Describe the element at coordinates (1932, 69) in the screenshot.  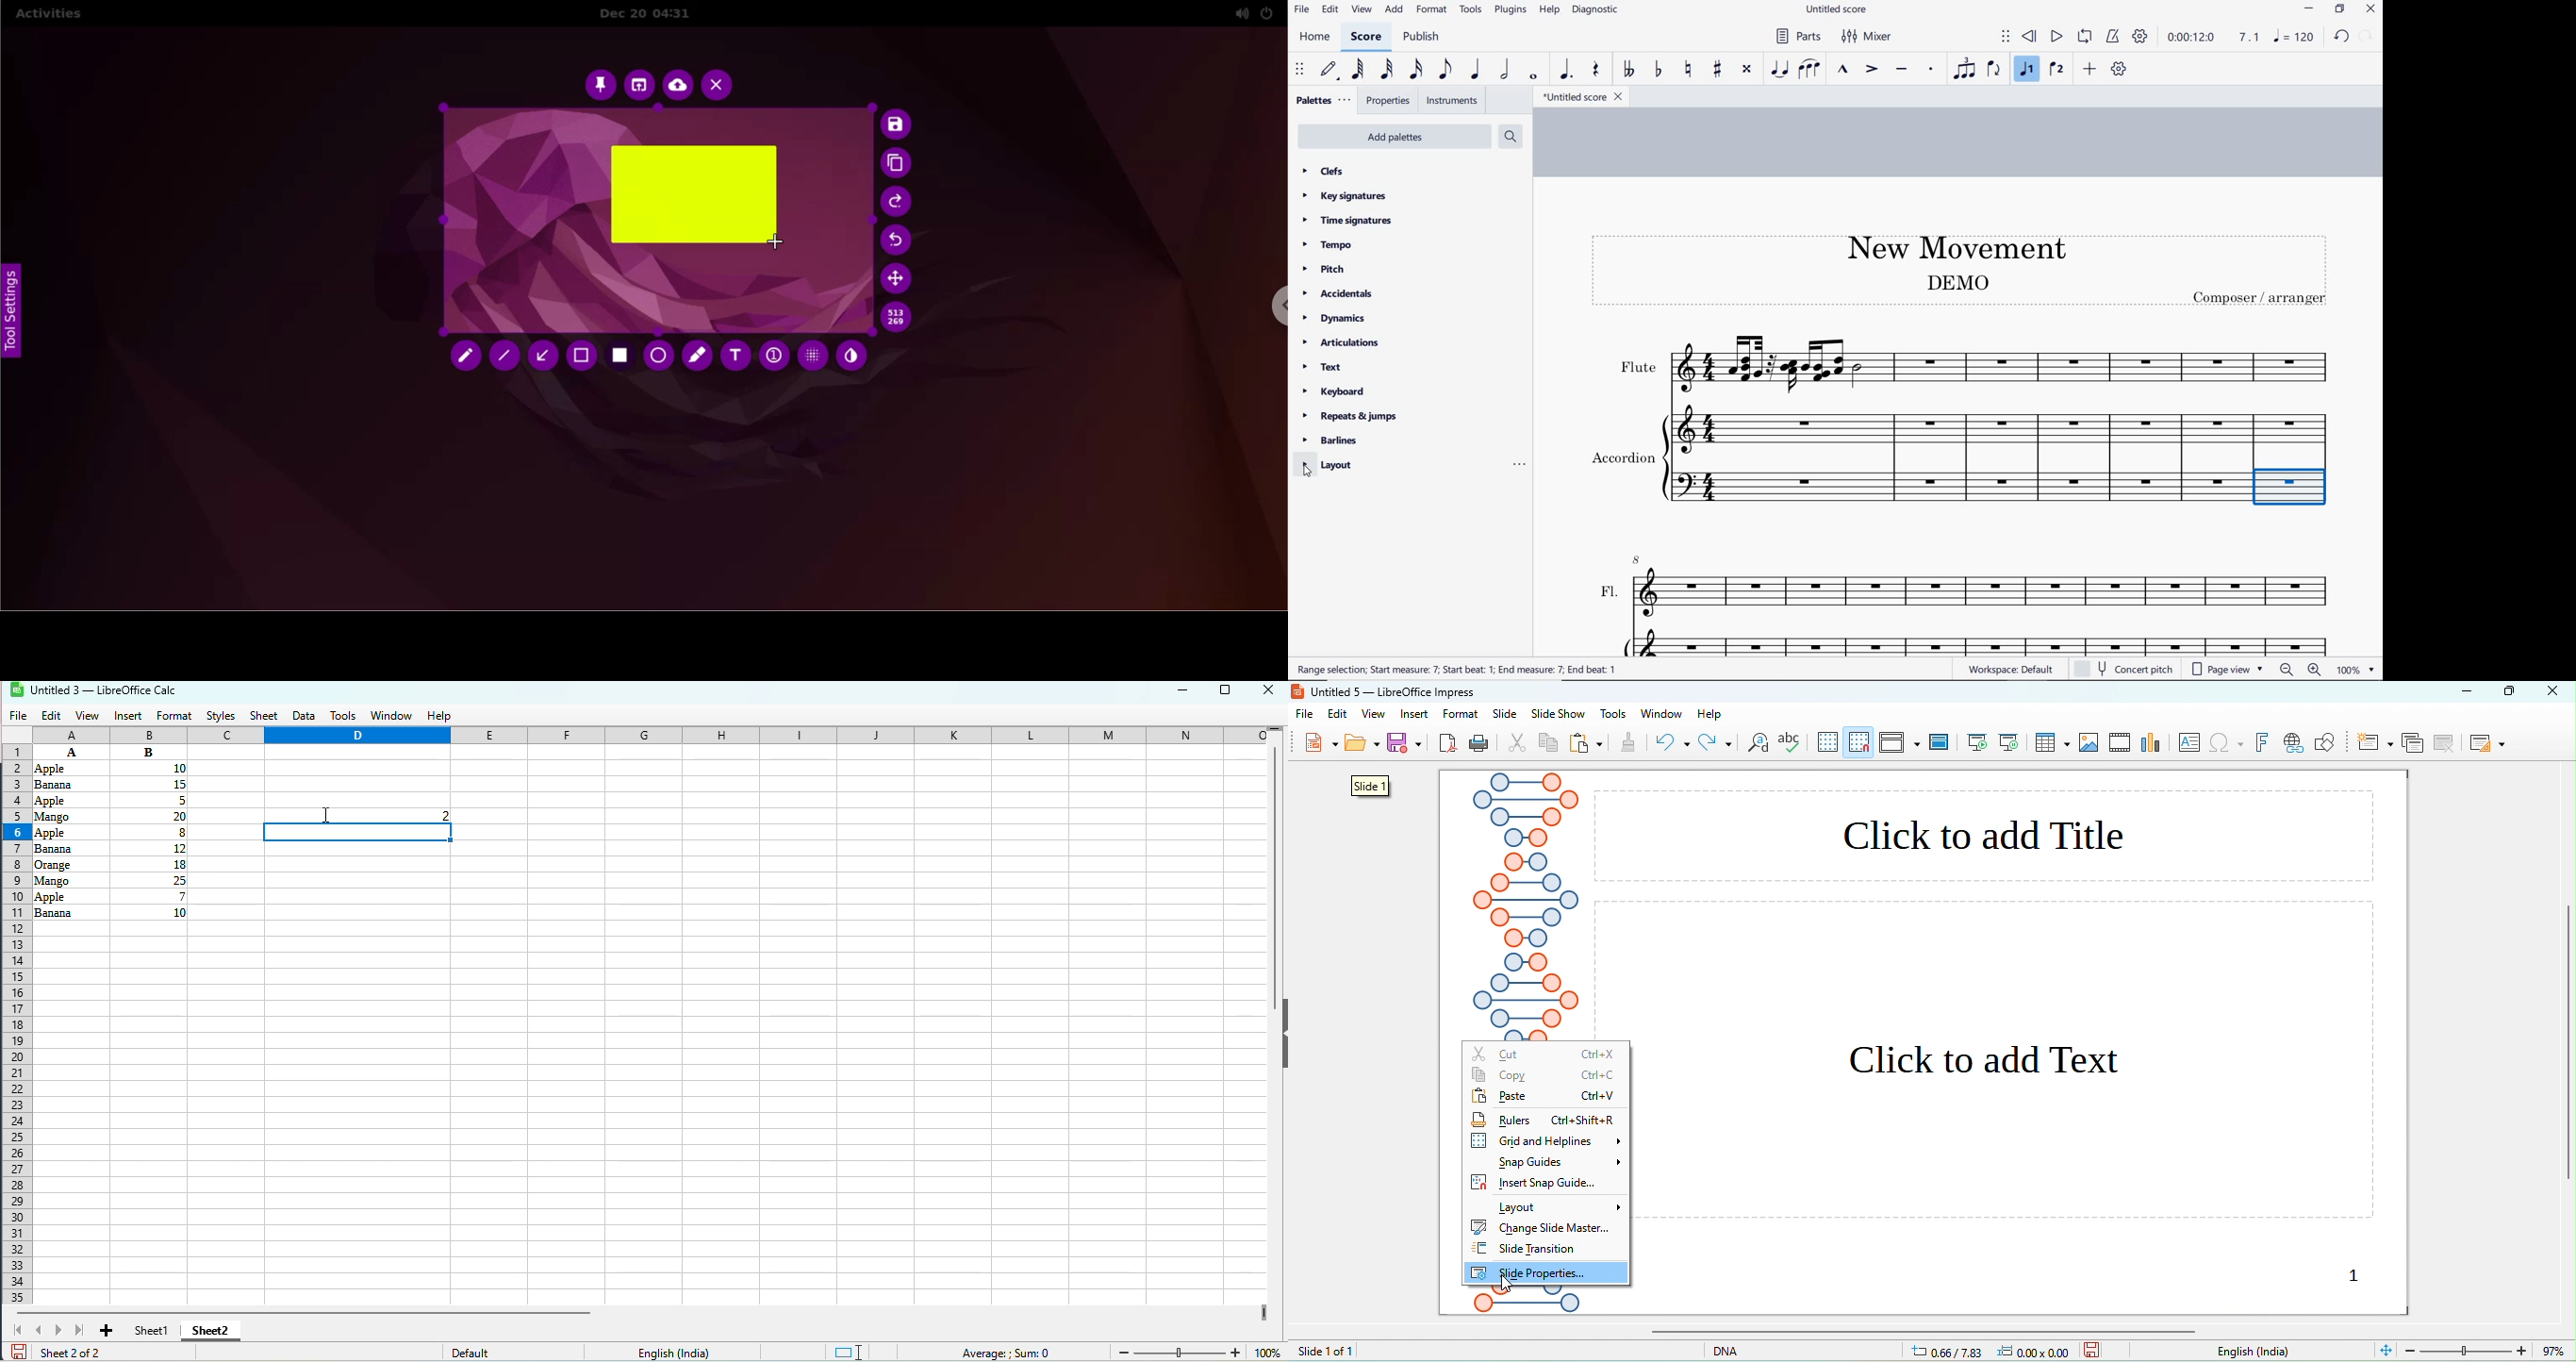
I see `staccato` at that location.